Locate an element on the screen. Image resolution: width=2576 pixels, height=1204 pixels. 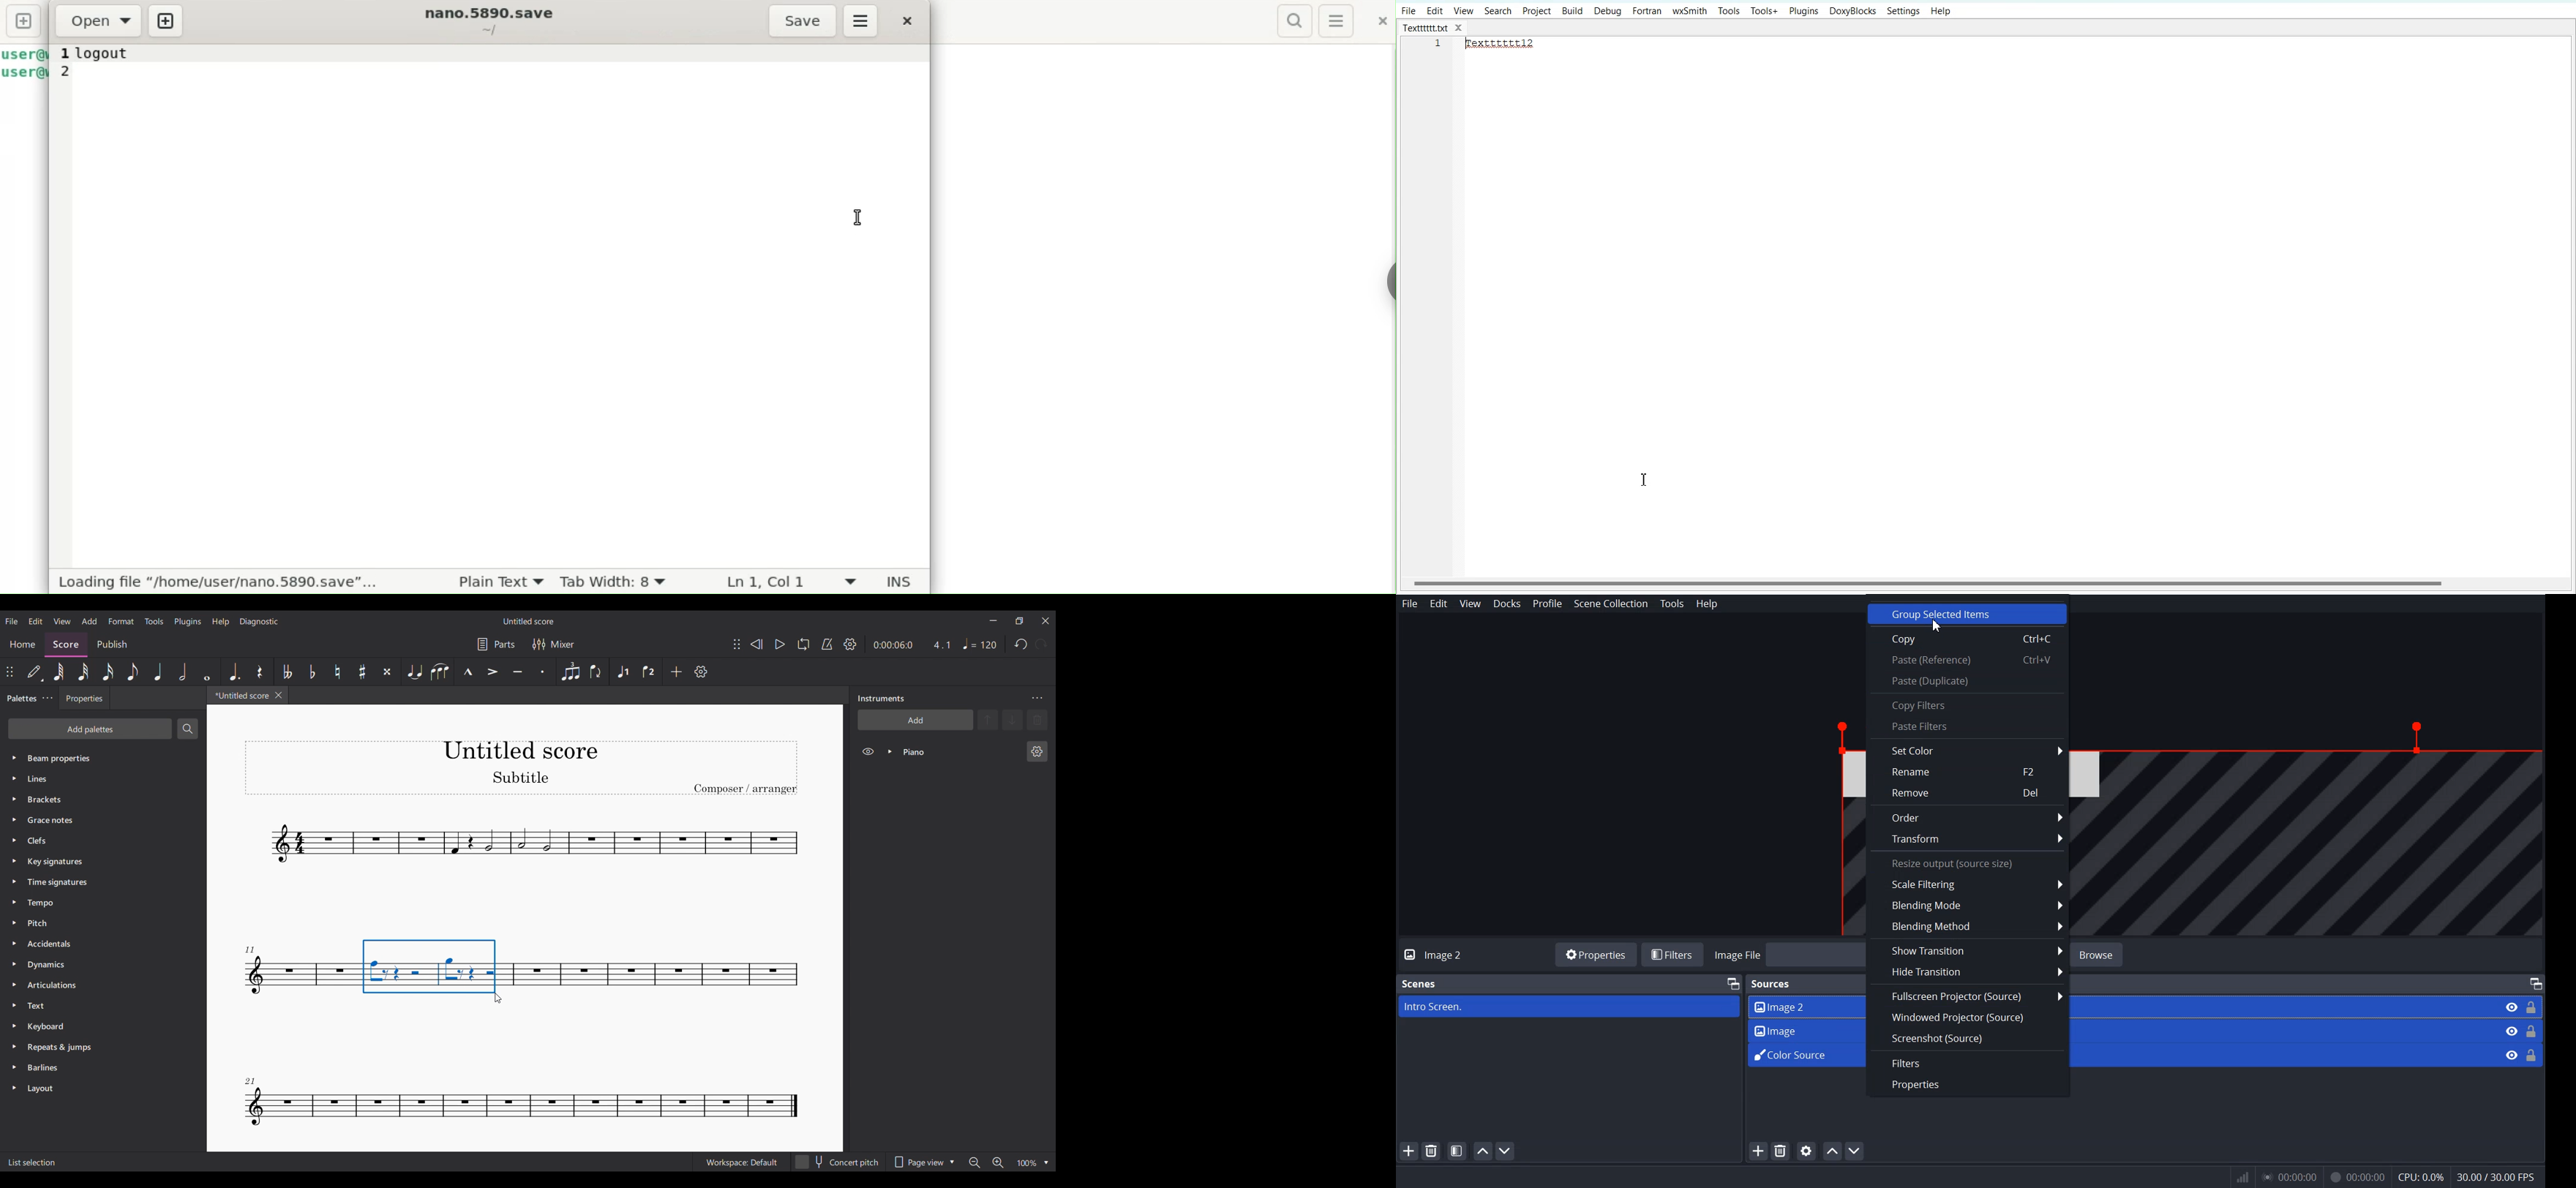
Order is located at coordinates (1967, 818).